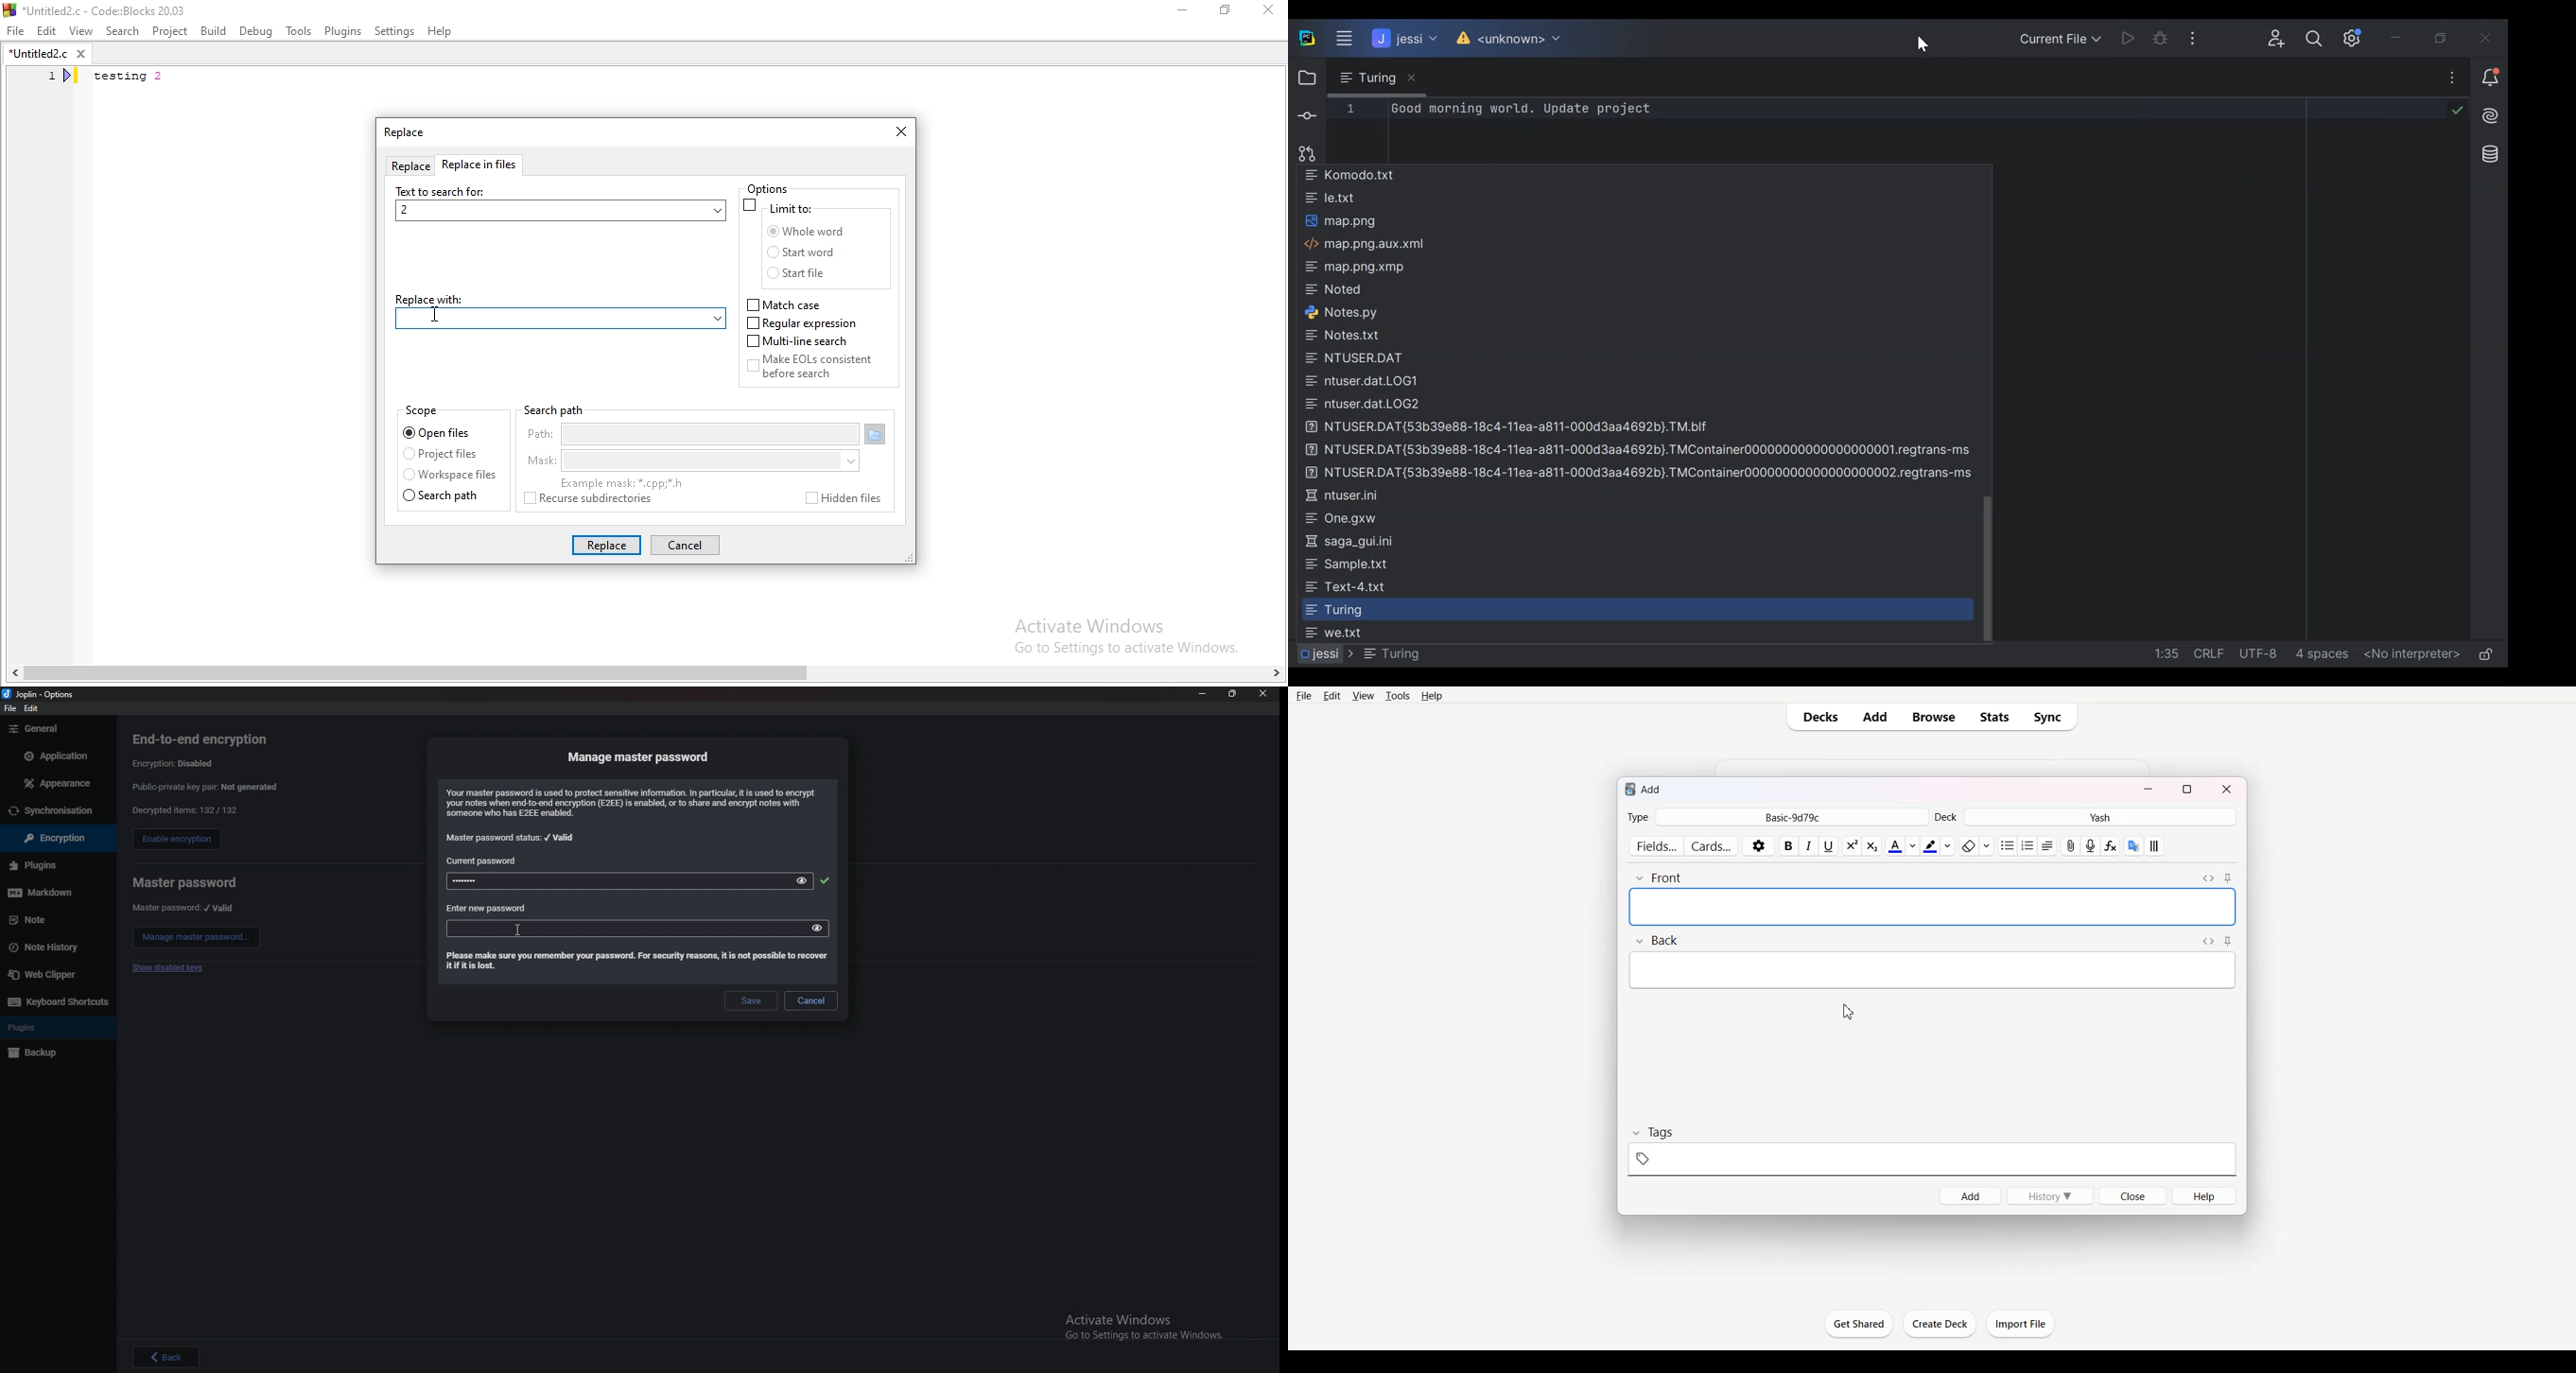  Describe the element at coordinates (1434, 697) in the screenshot. I see `Help` at that location.